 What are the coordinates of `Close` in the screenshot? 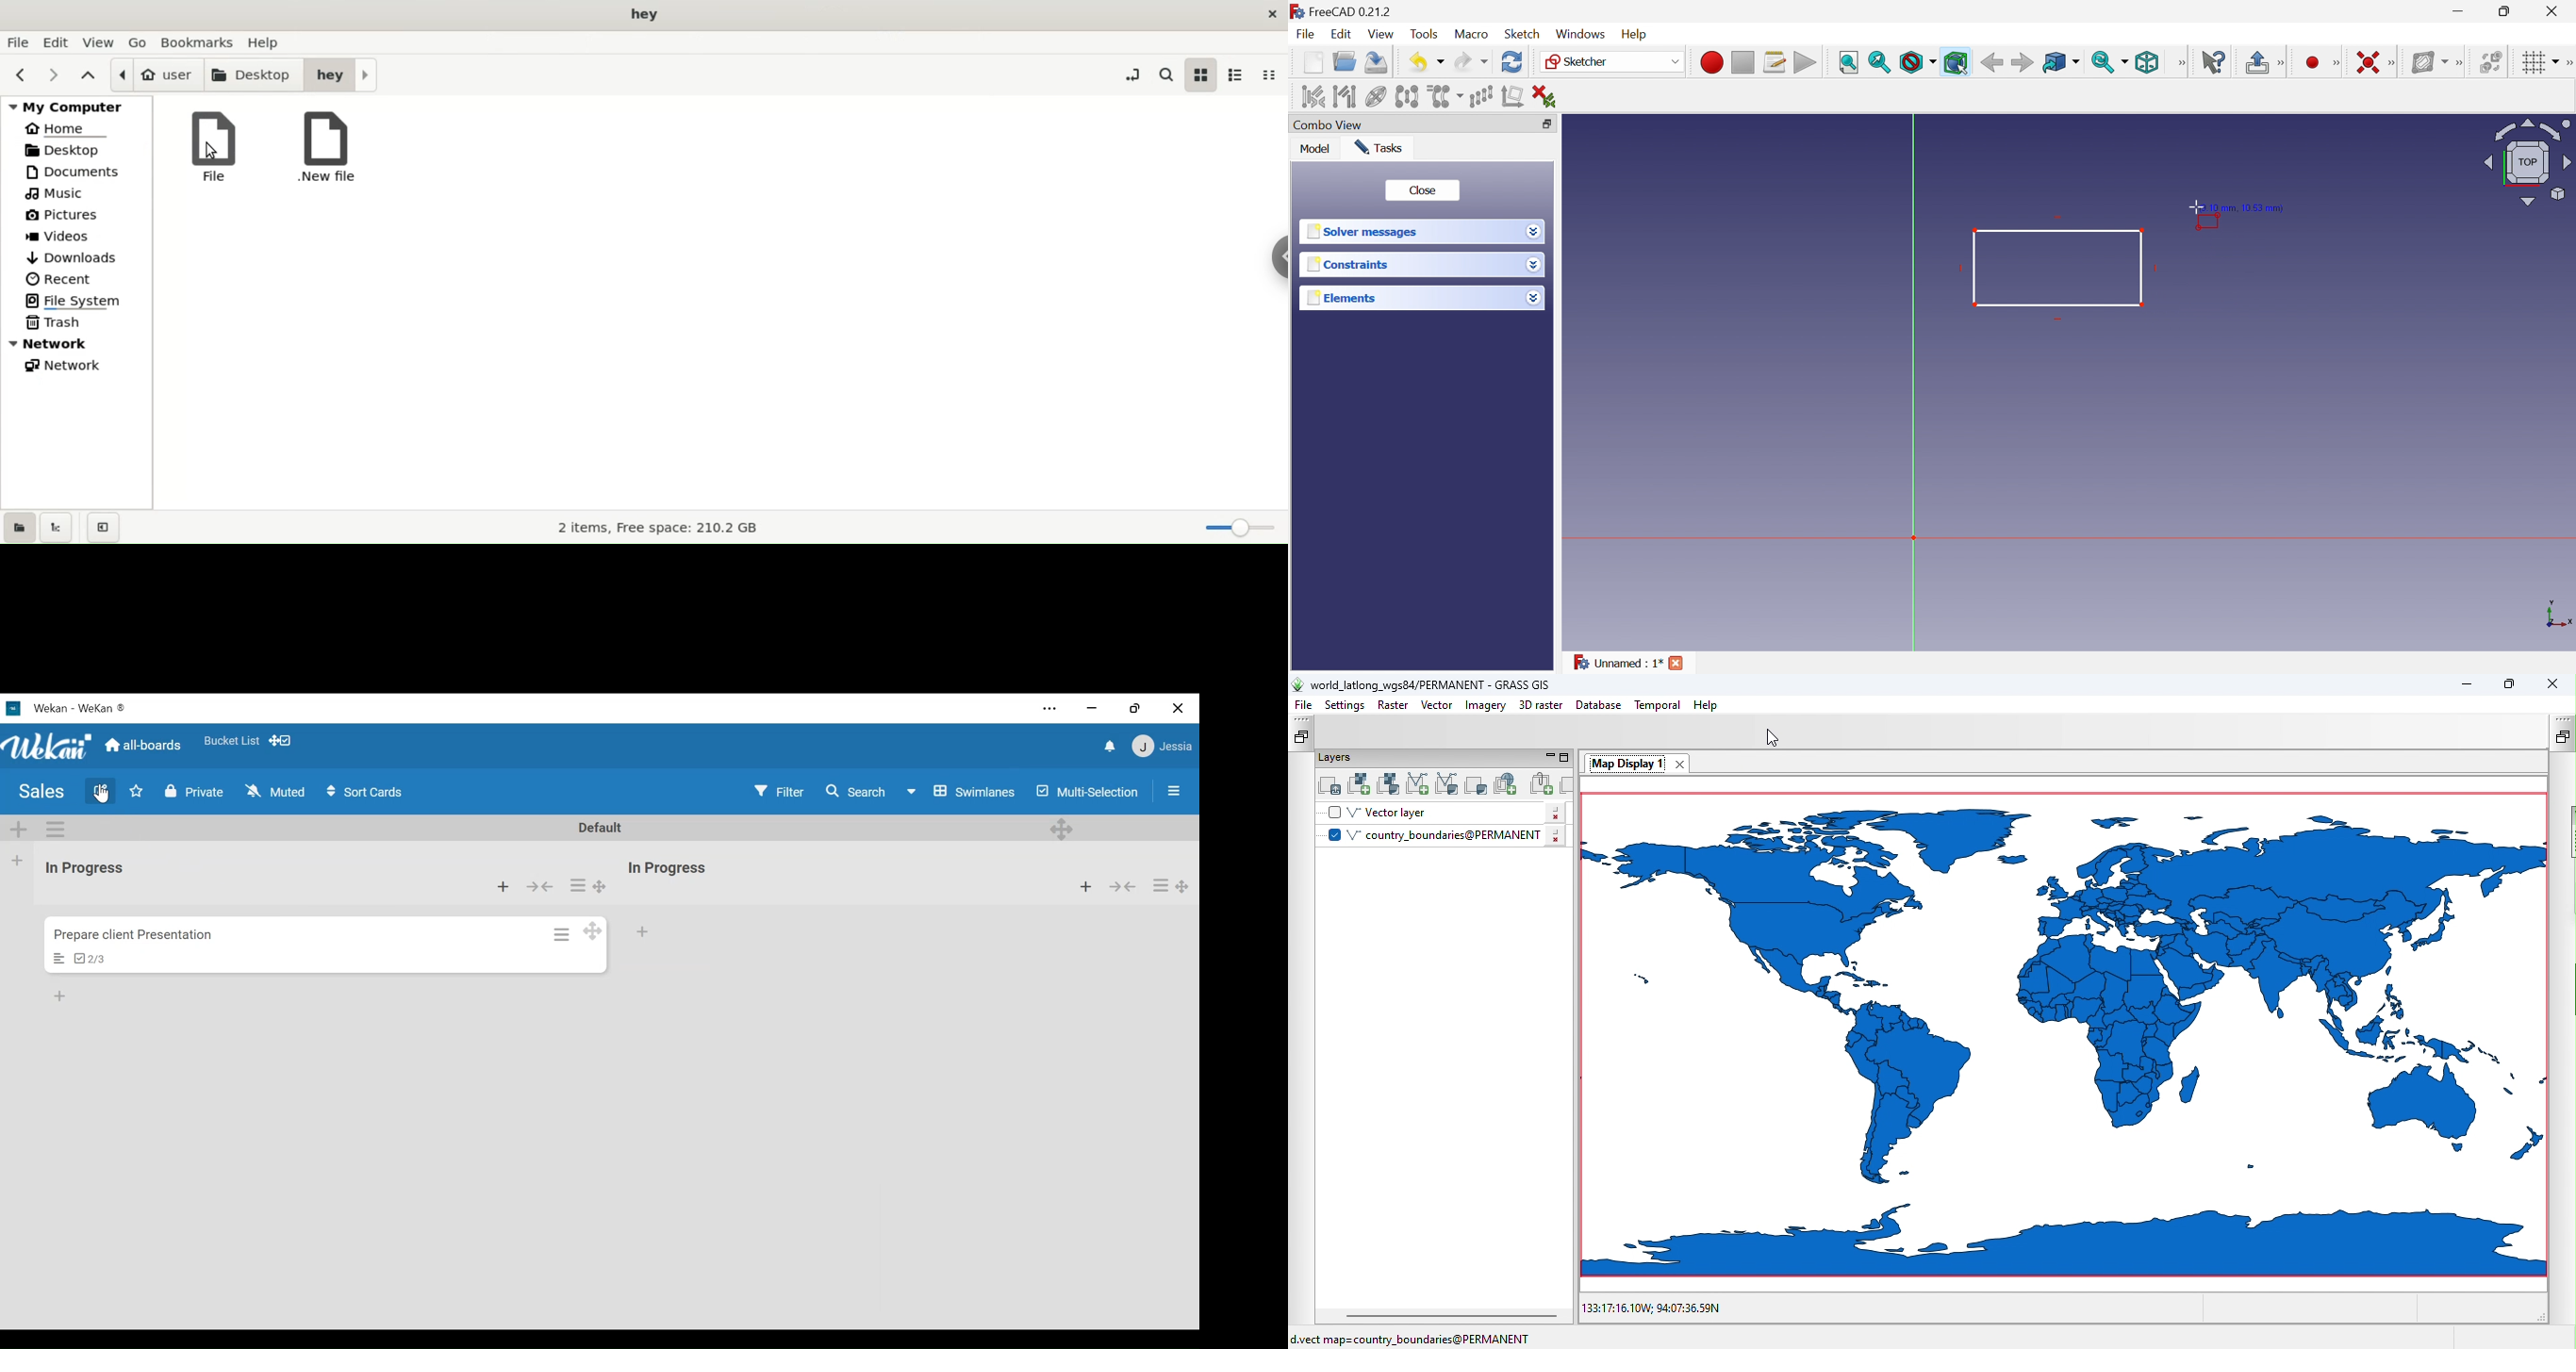 It's located at (1178, 710).